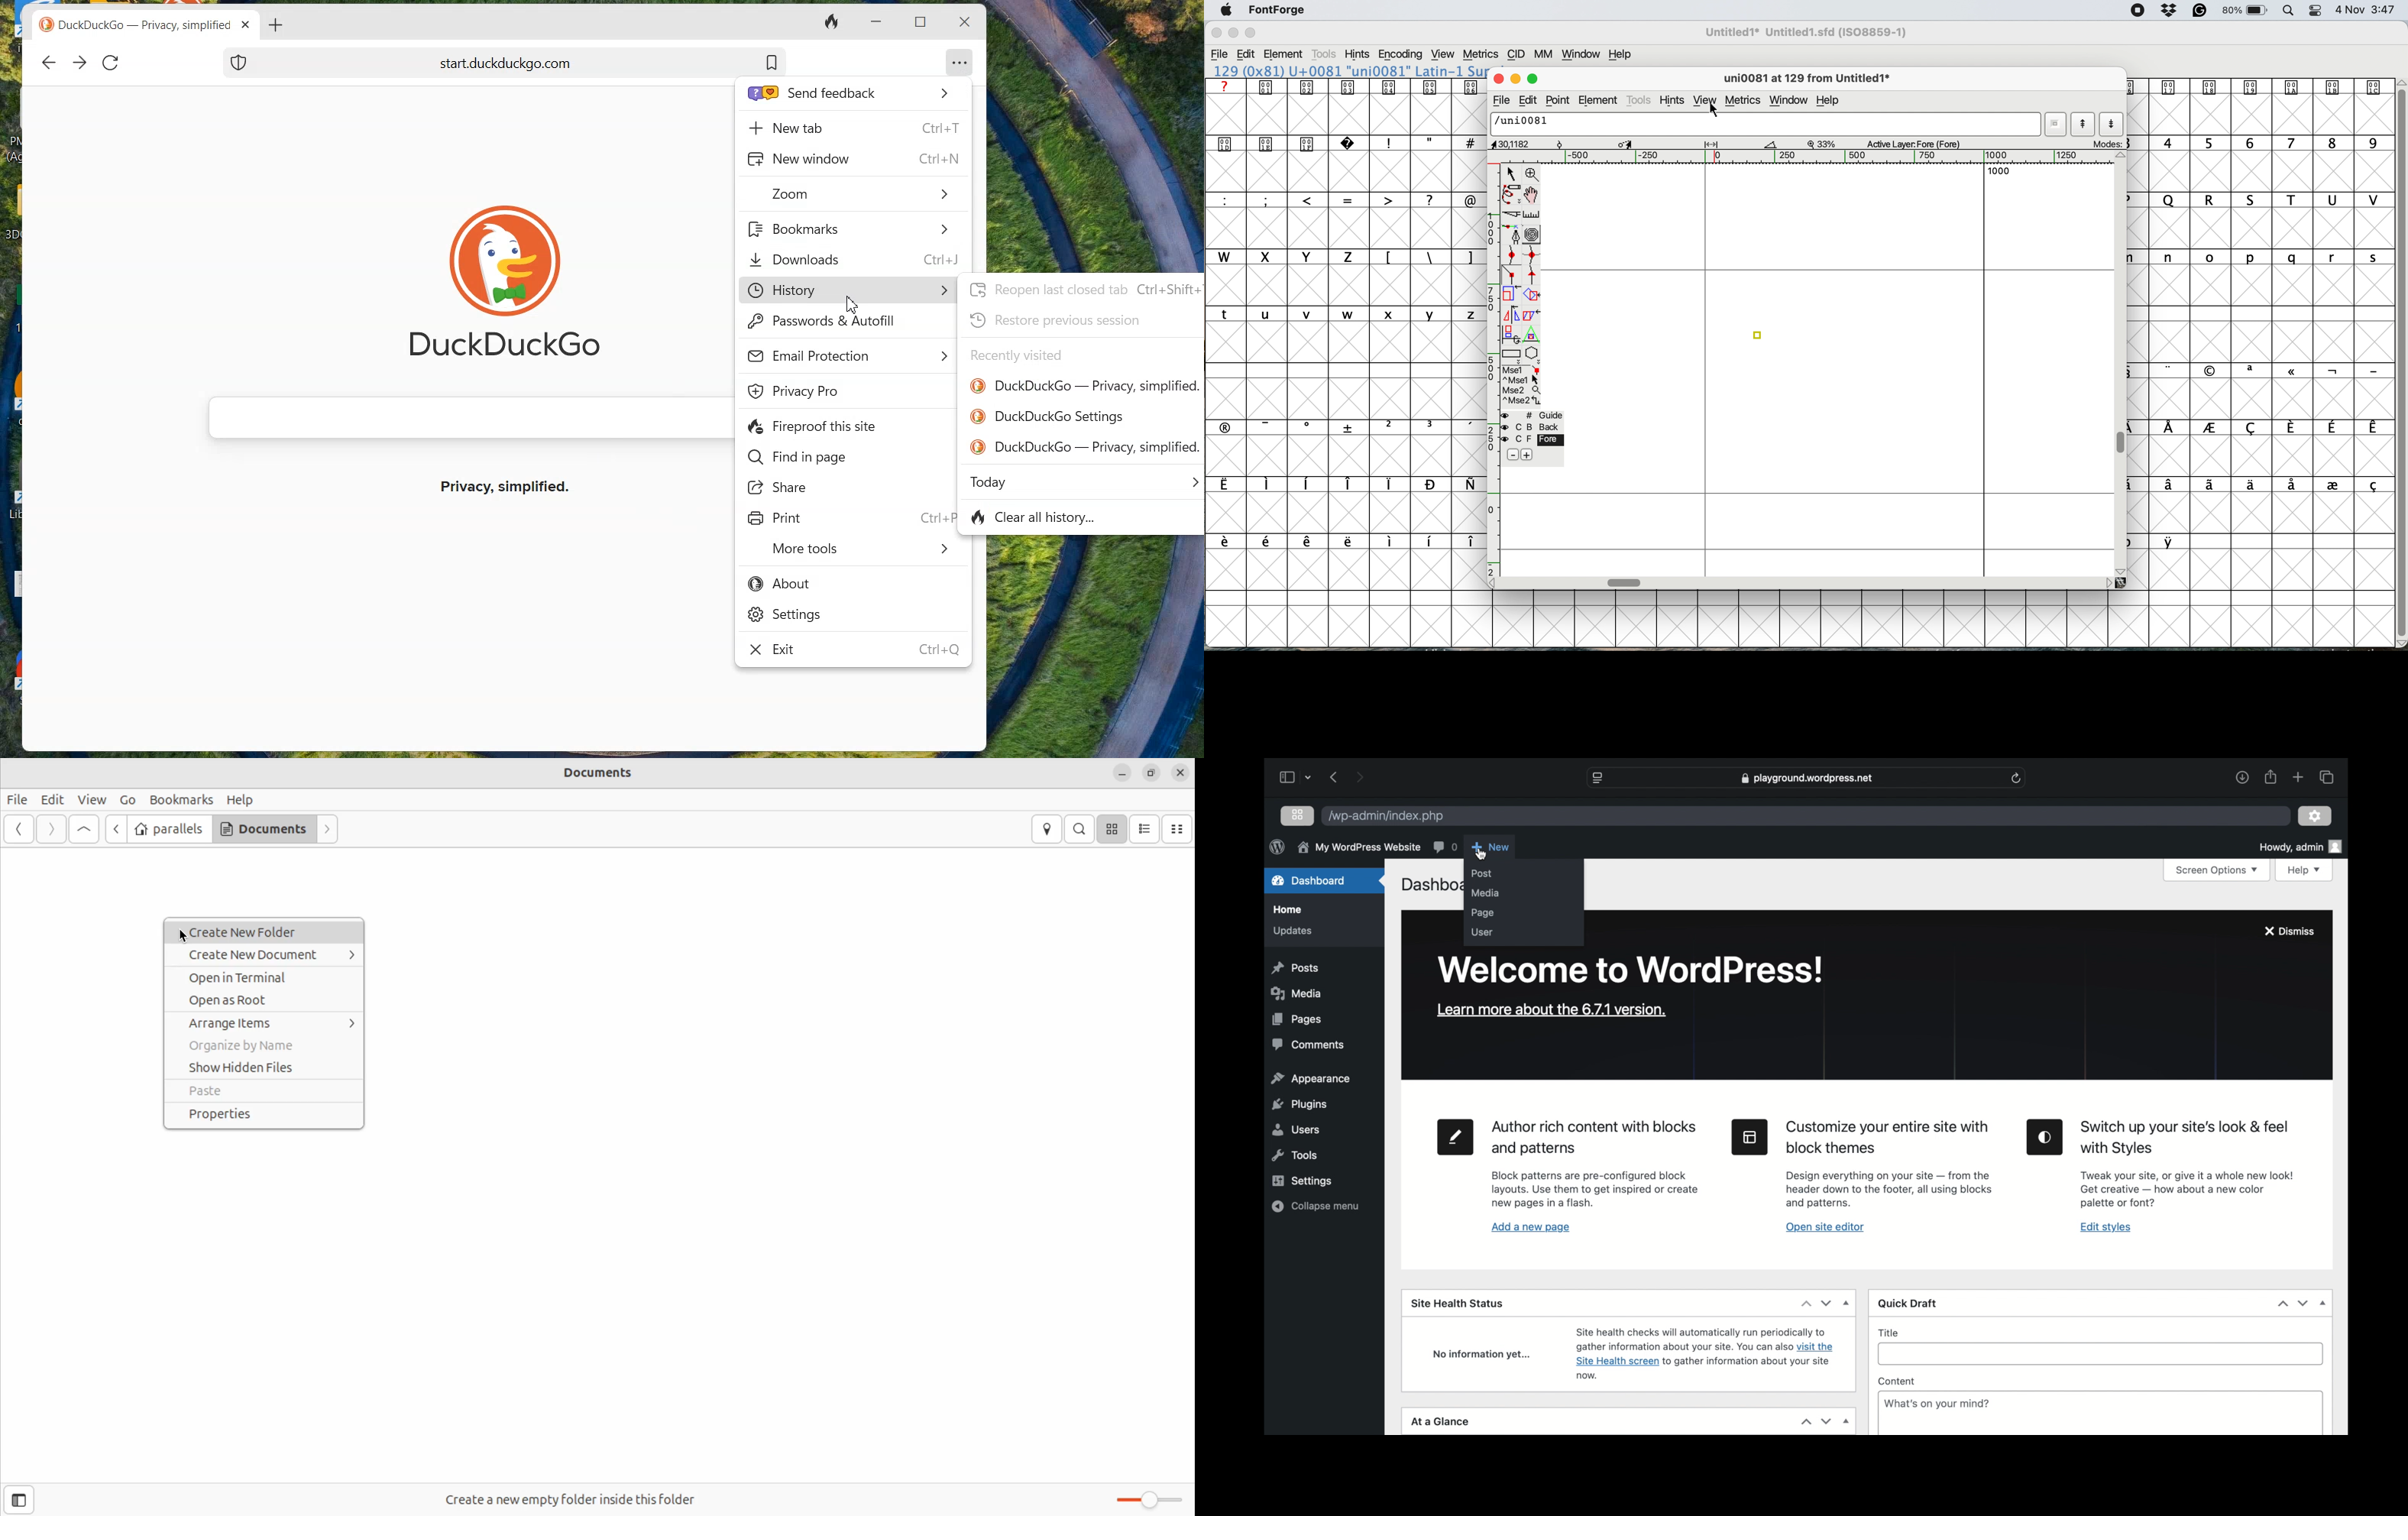 This screenshot has width=2408, height=1540. I want to click on help, so click(1828, 100).